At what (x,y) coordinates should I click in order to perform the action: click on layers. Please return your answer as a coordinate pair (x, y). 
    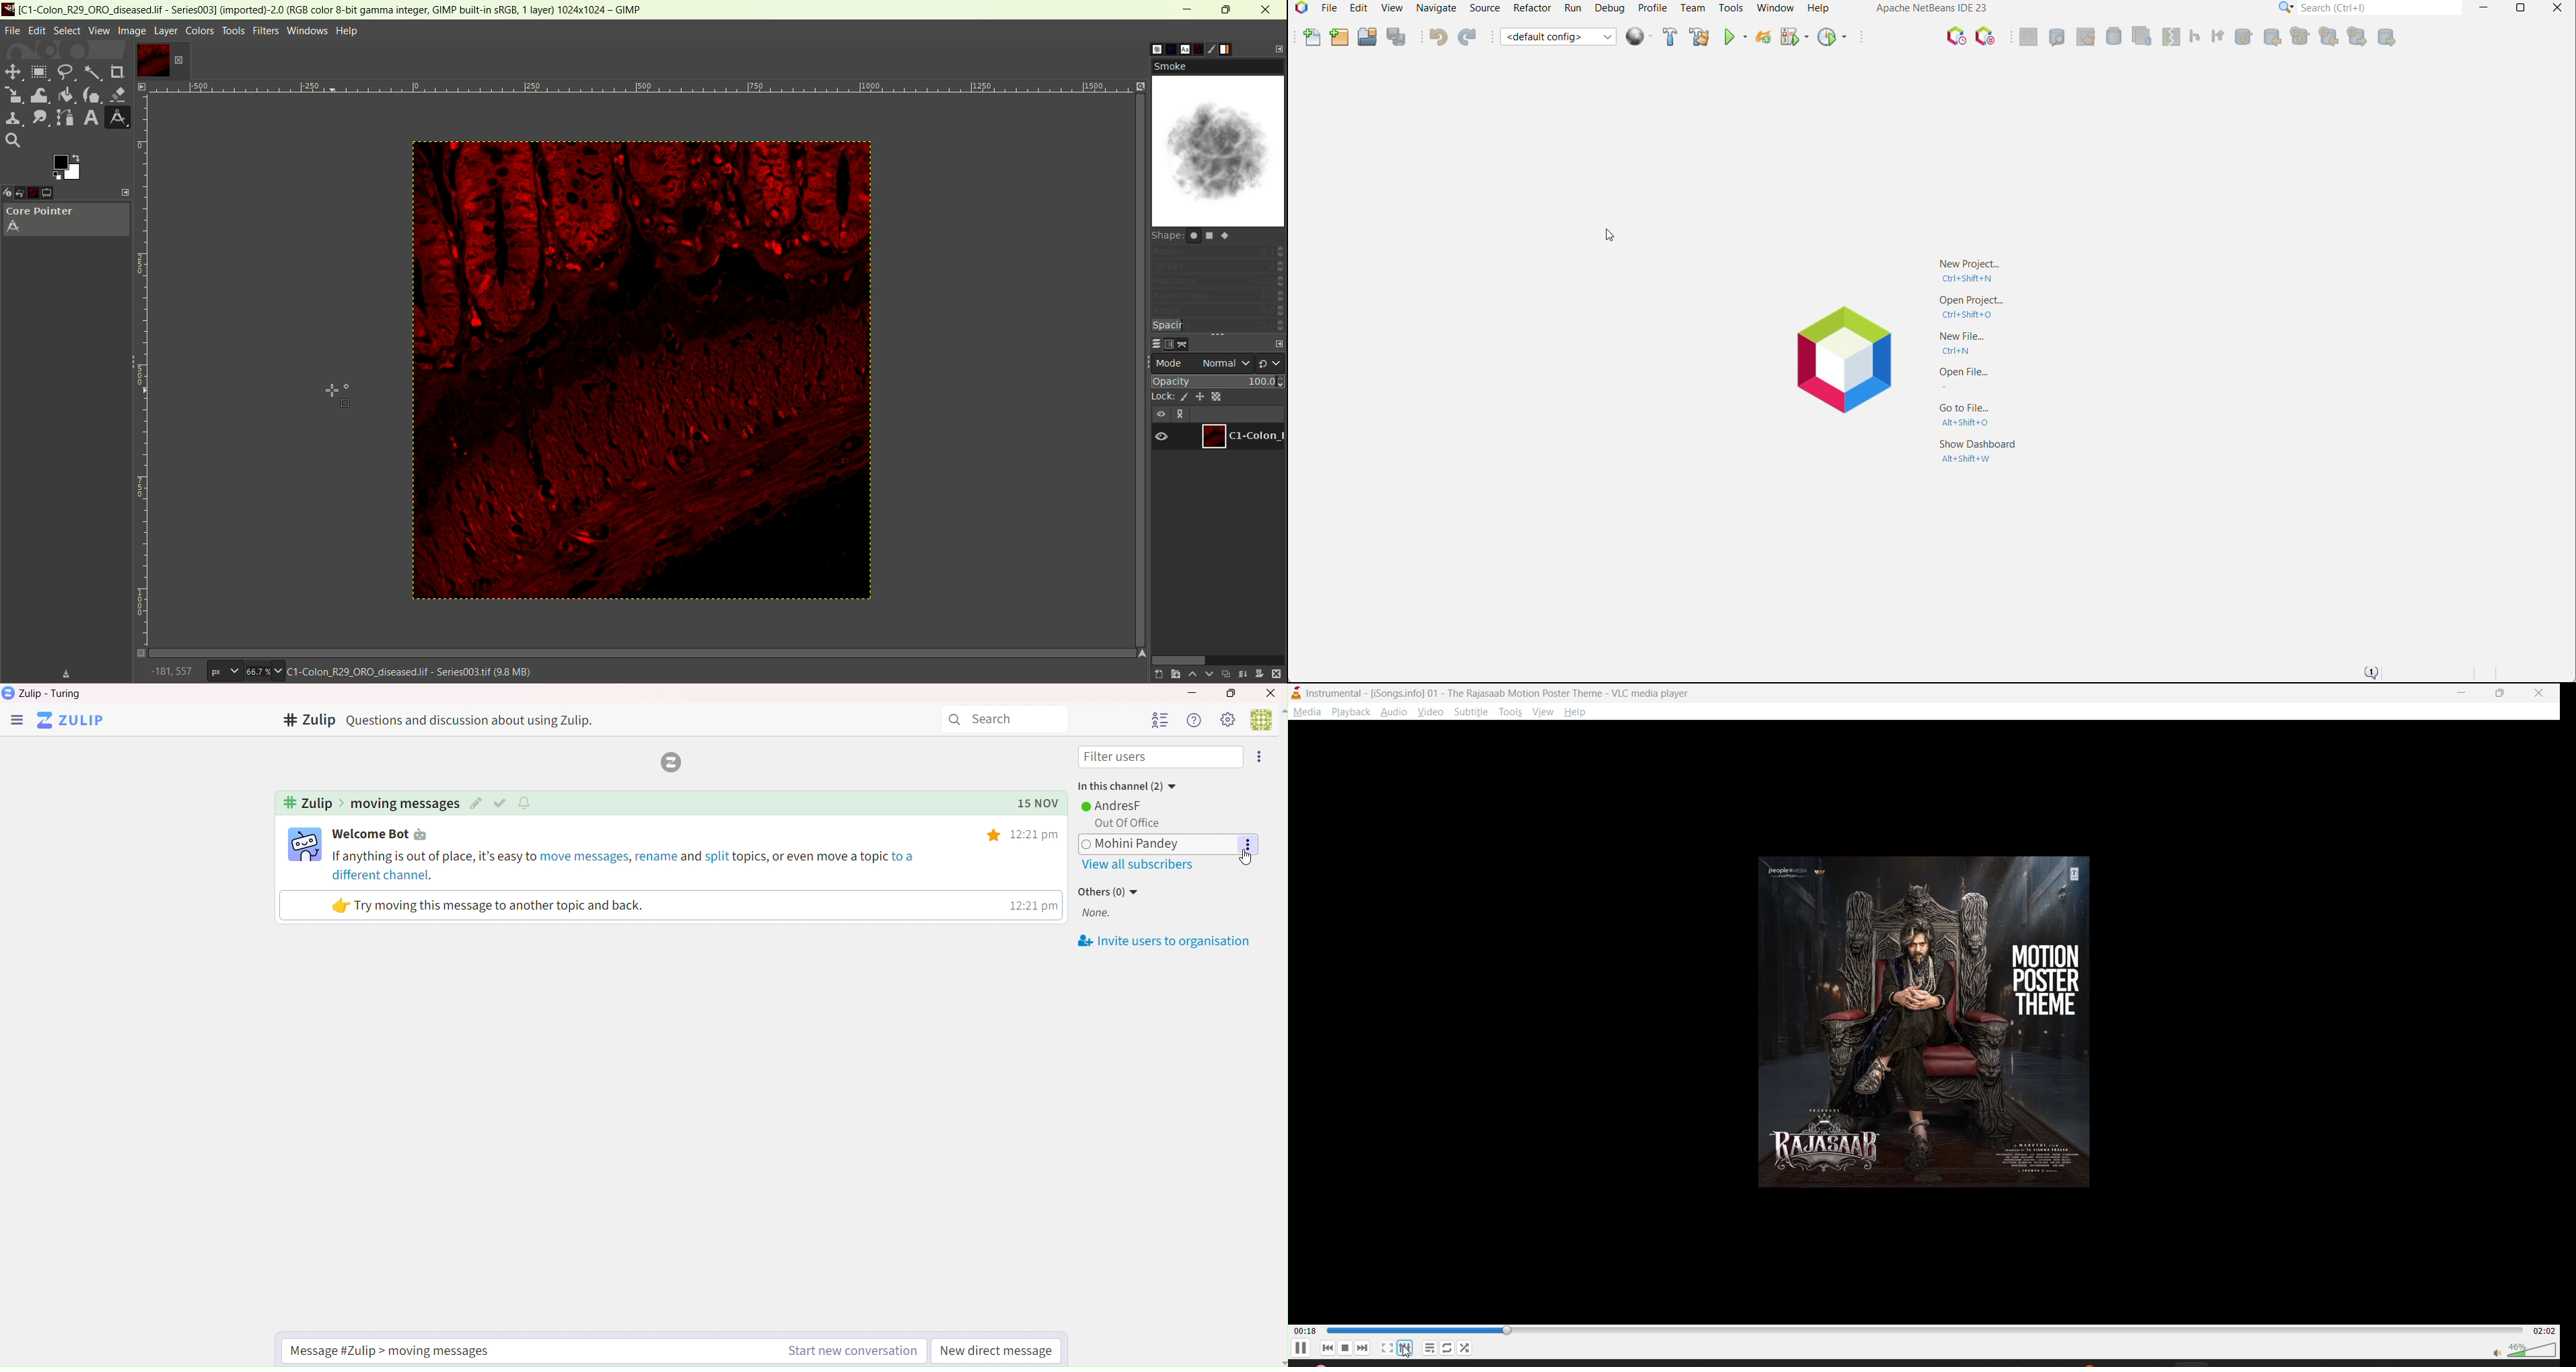
    Looking at the image, I should click on (1151, 343).